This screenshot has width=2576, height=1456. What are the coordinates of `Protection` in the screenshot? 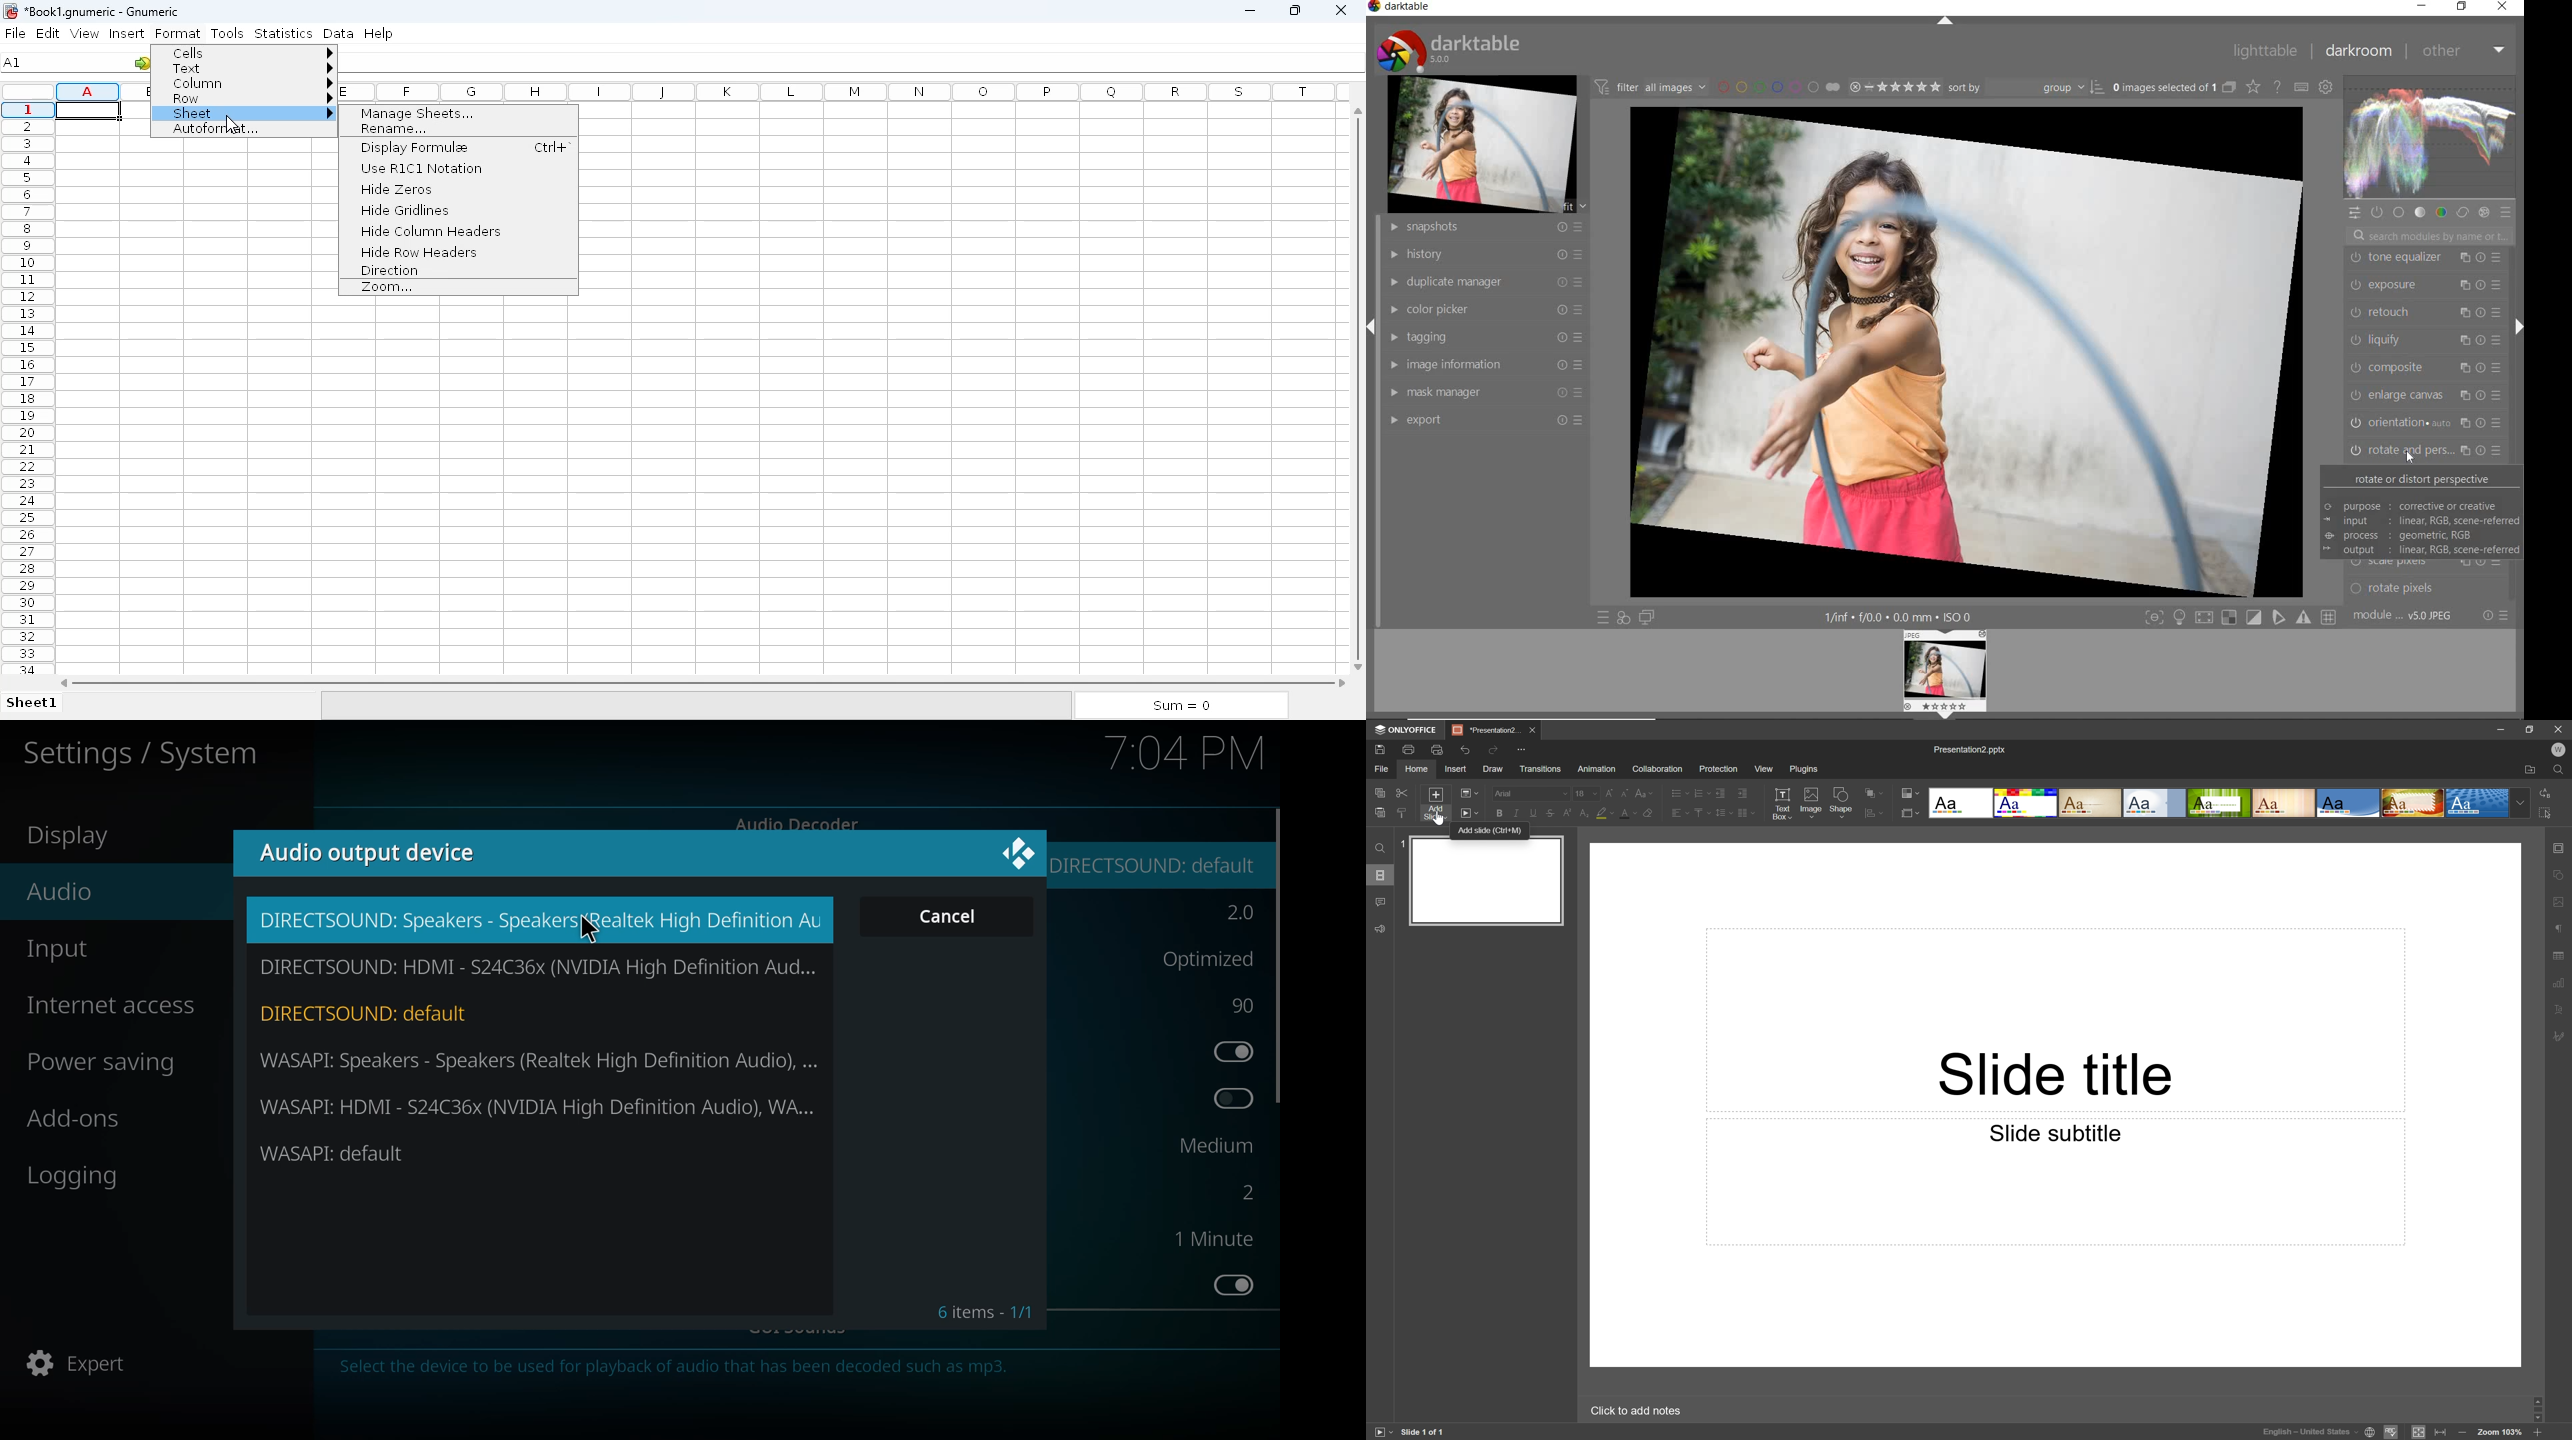 It's located at (1717, 768).